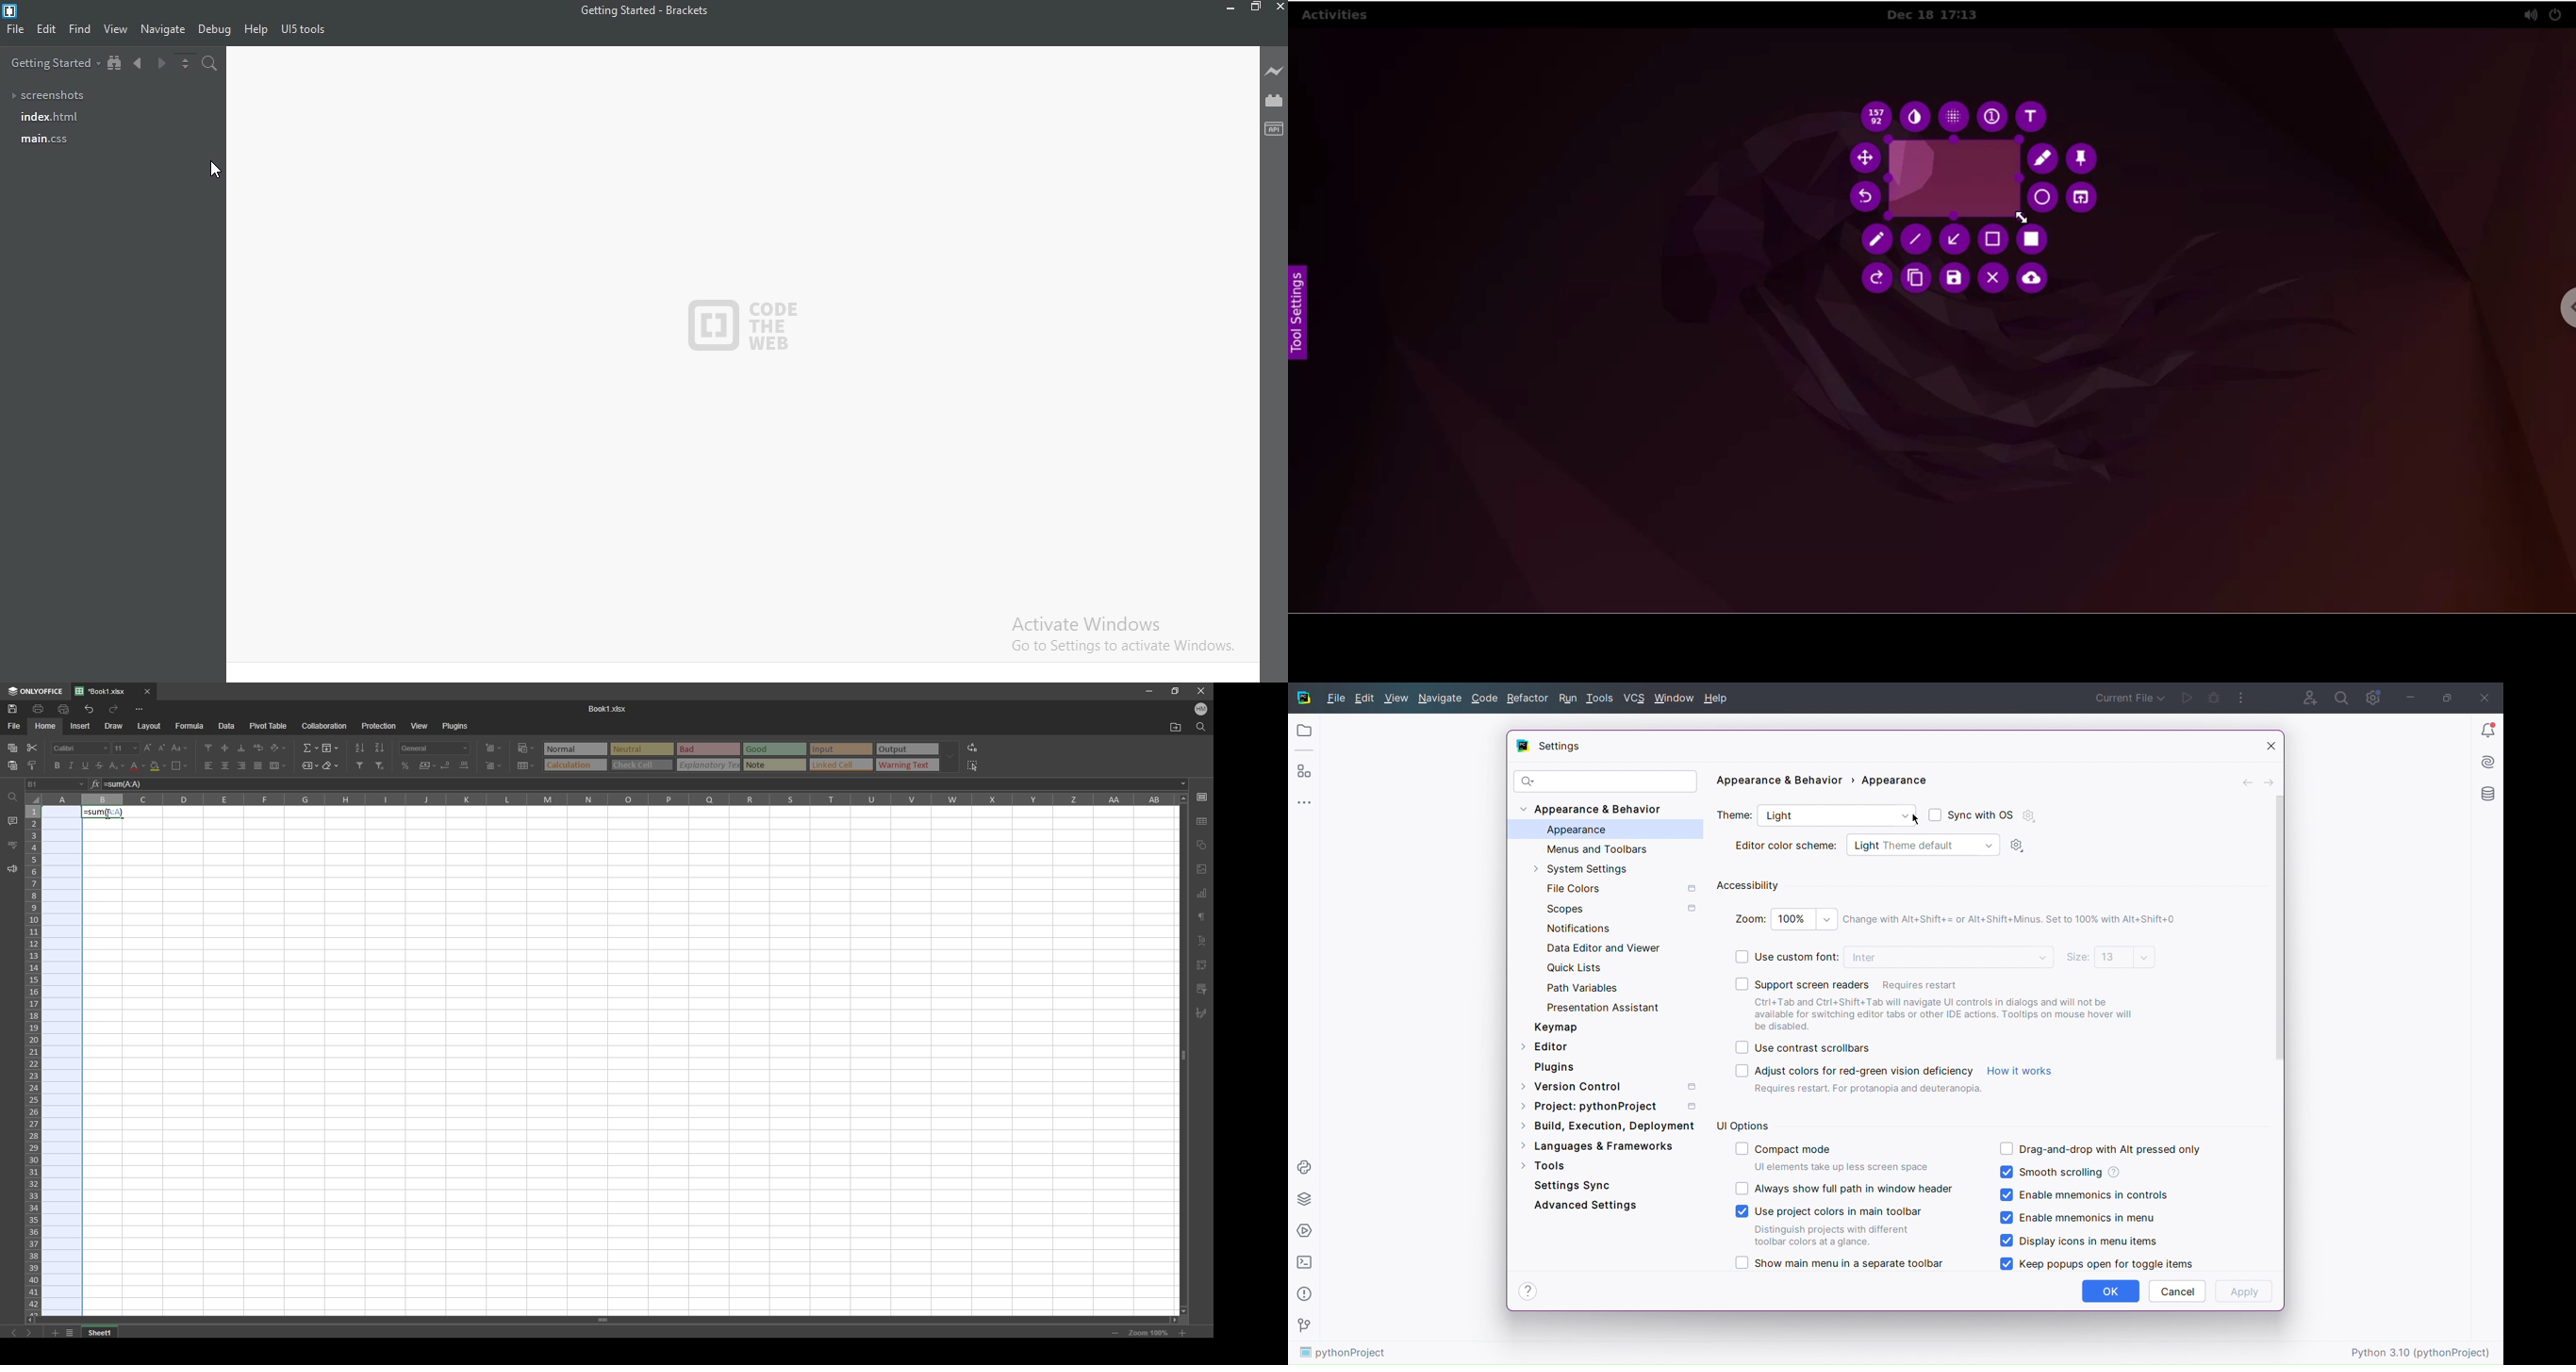 The width and height of the screenshot is (2576, 1372). I want to click on Explanatory text, so click(710, 765).